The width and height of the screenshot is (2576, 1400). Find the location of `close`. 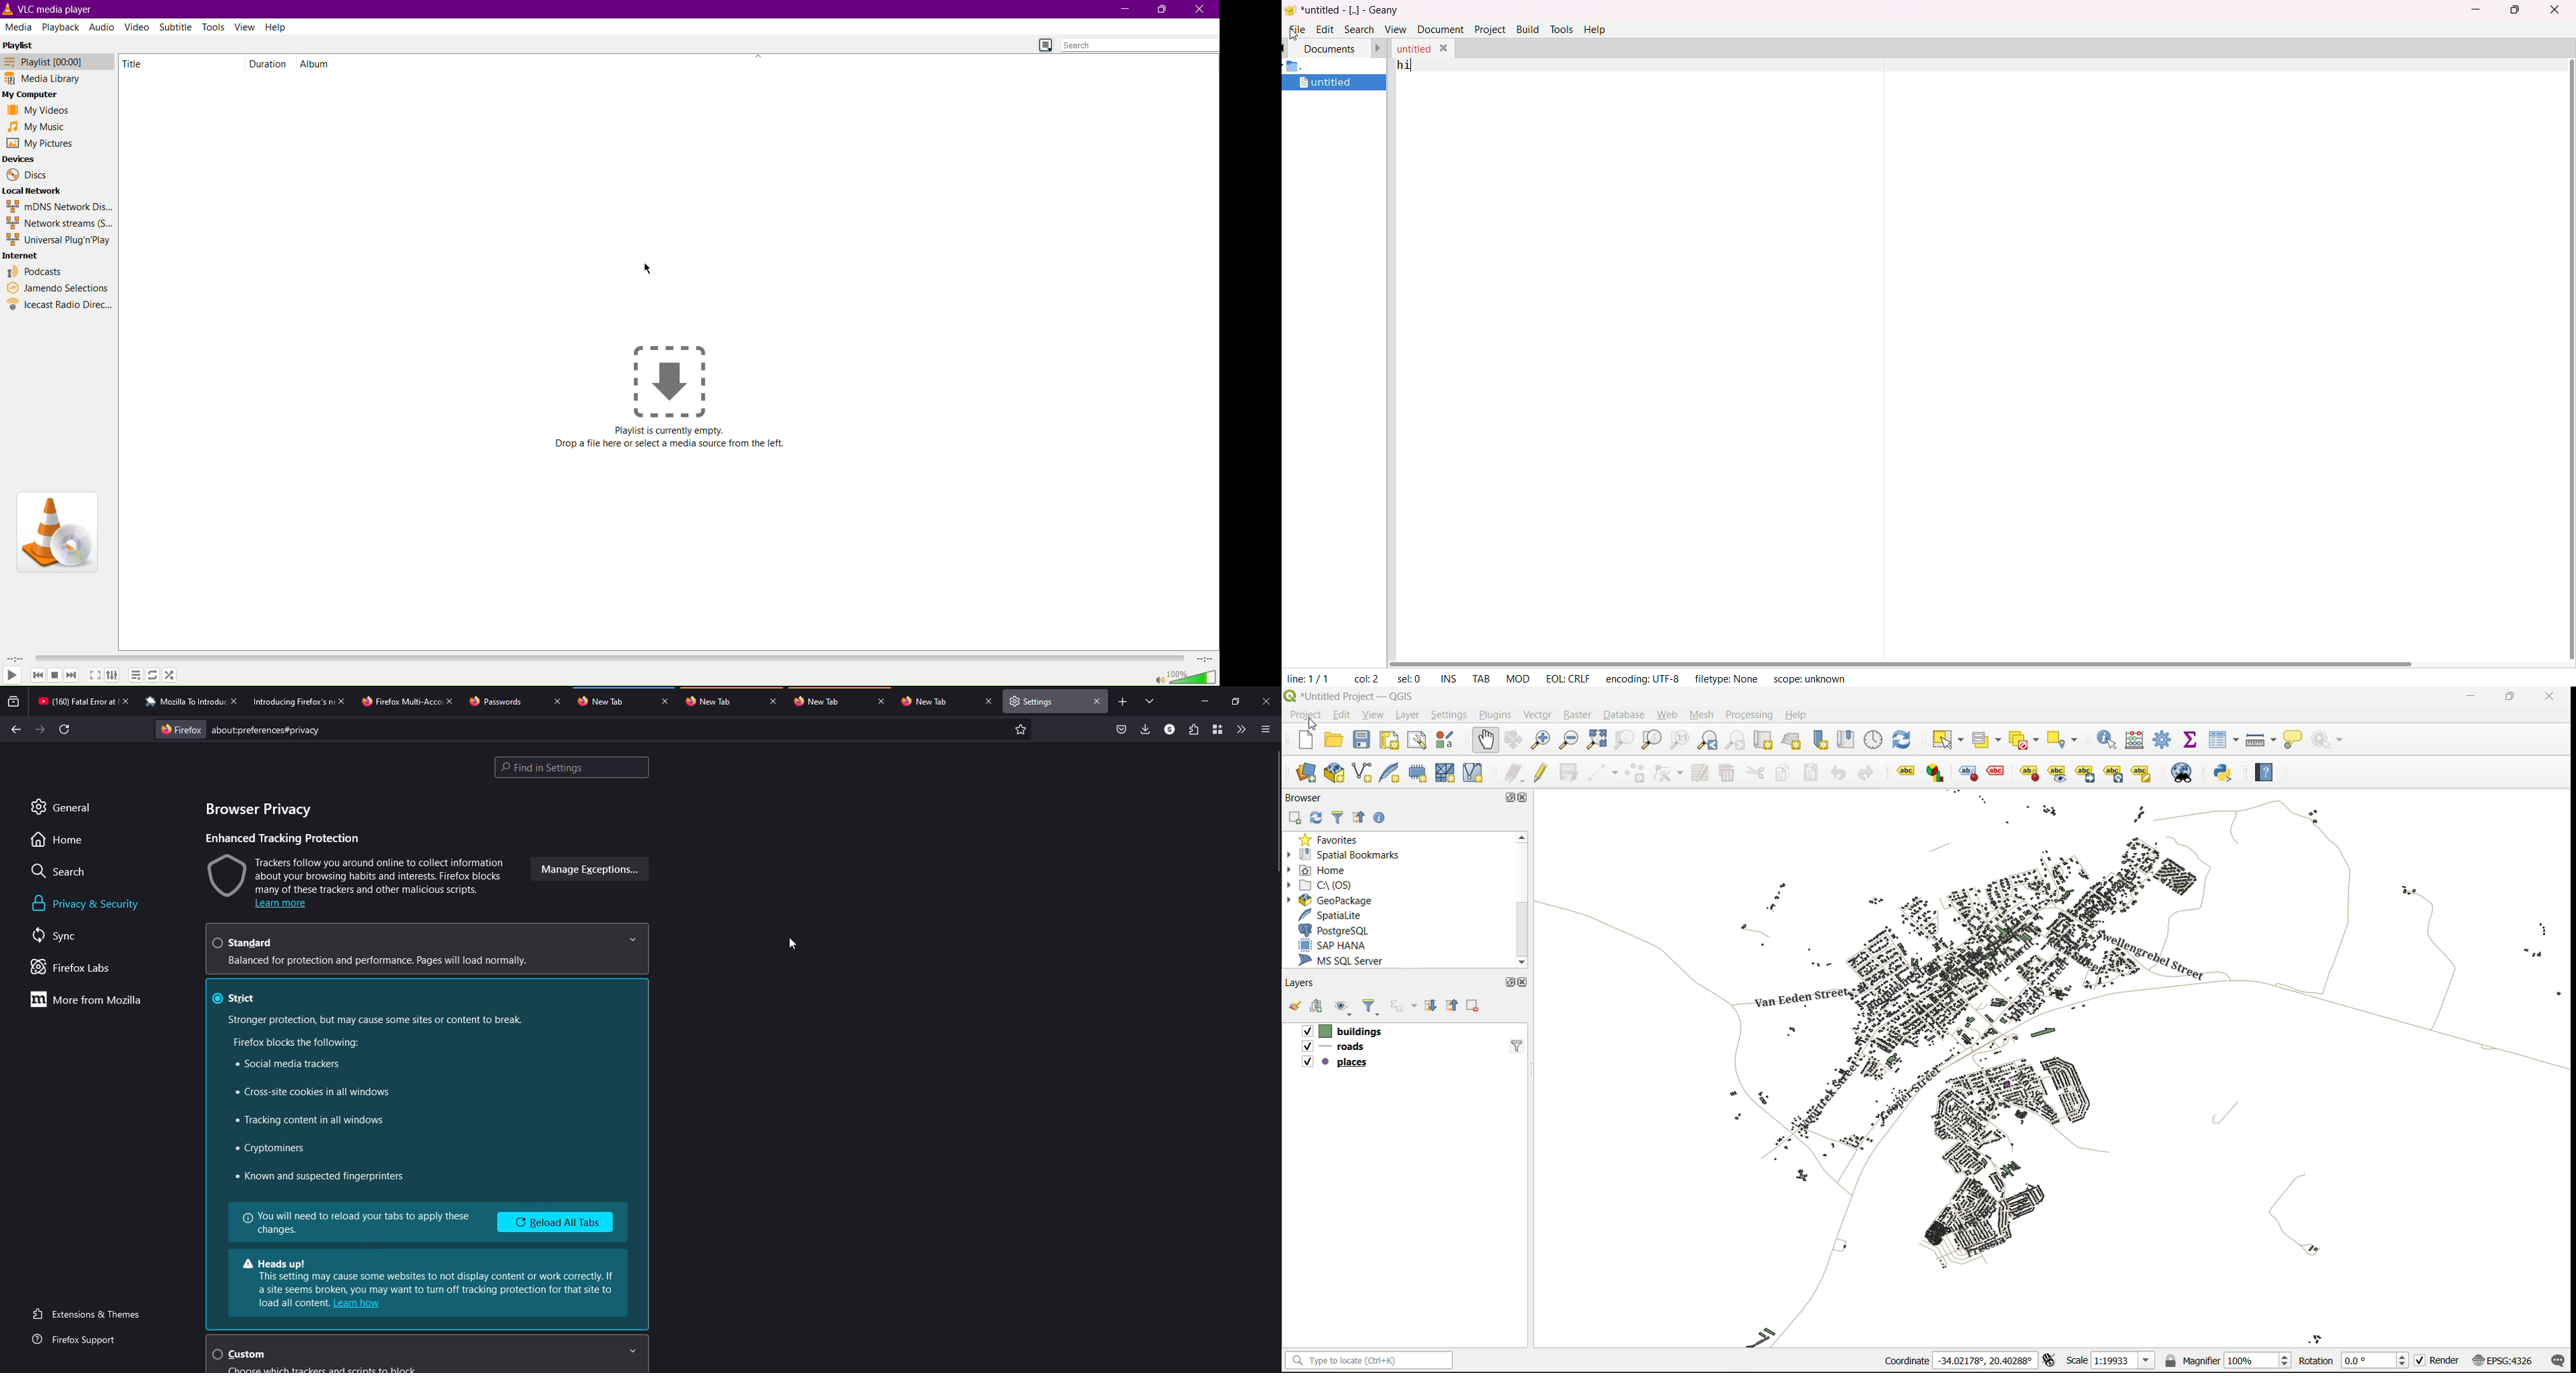

close is located at coordinates (1267, 701).